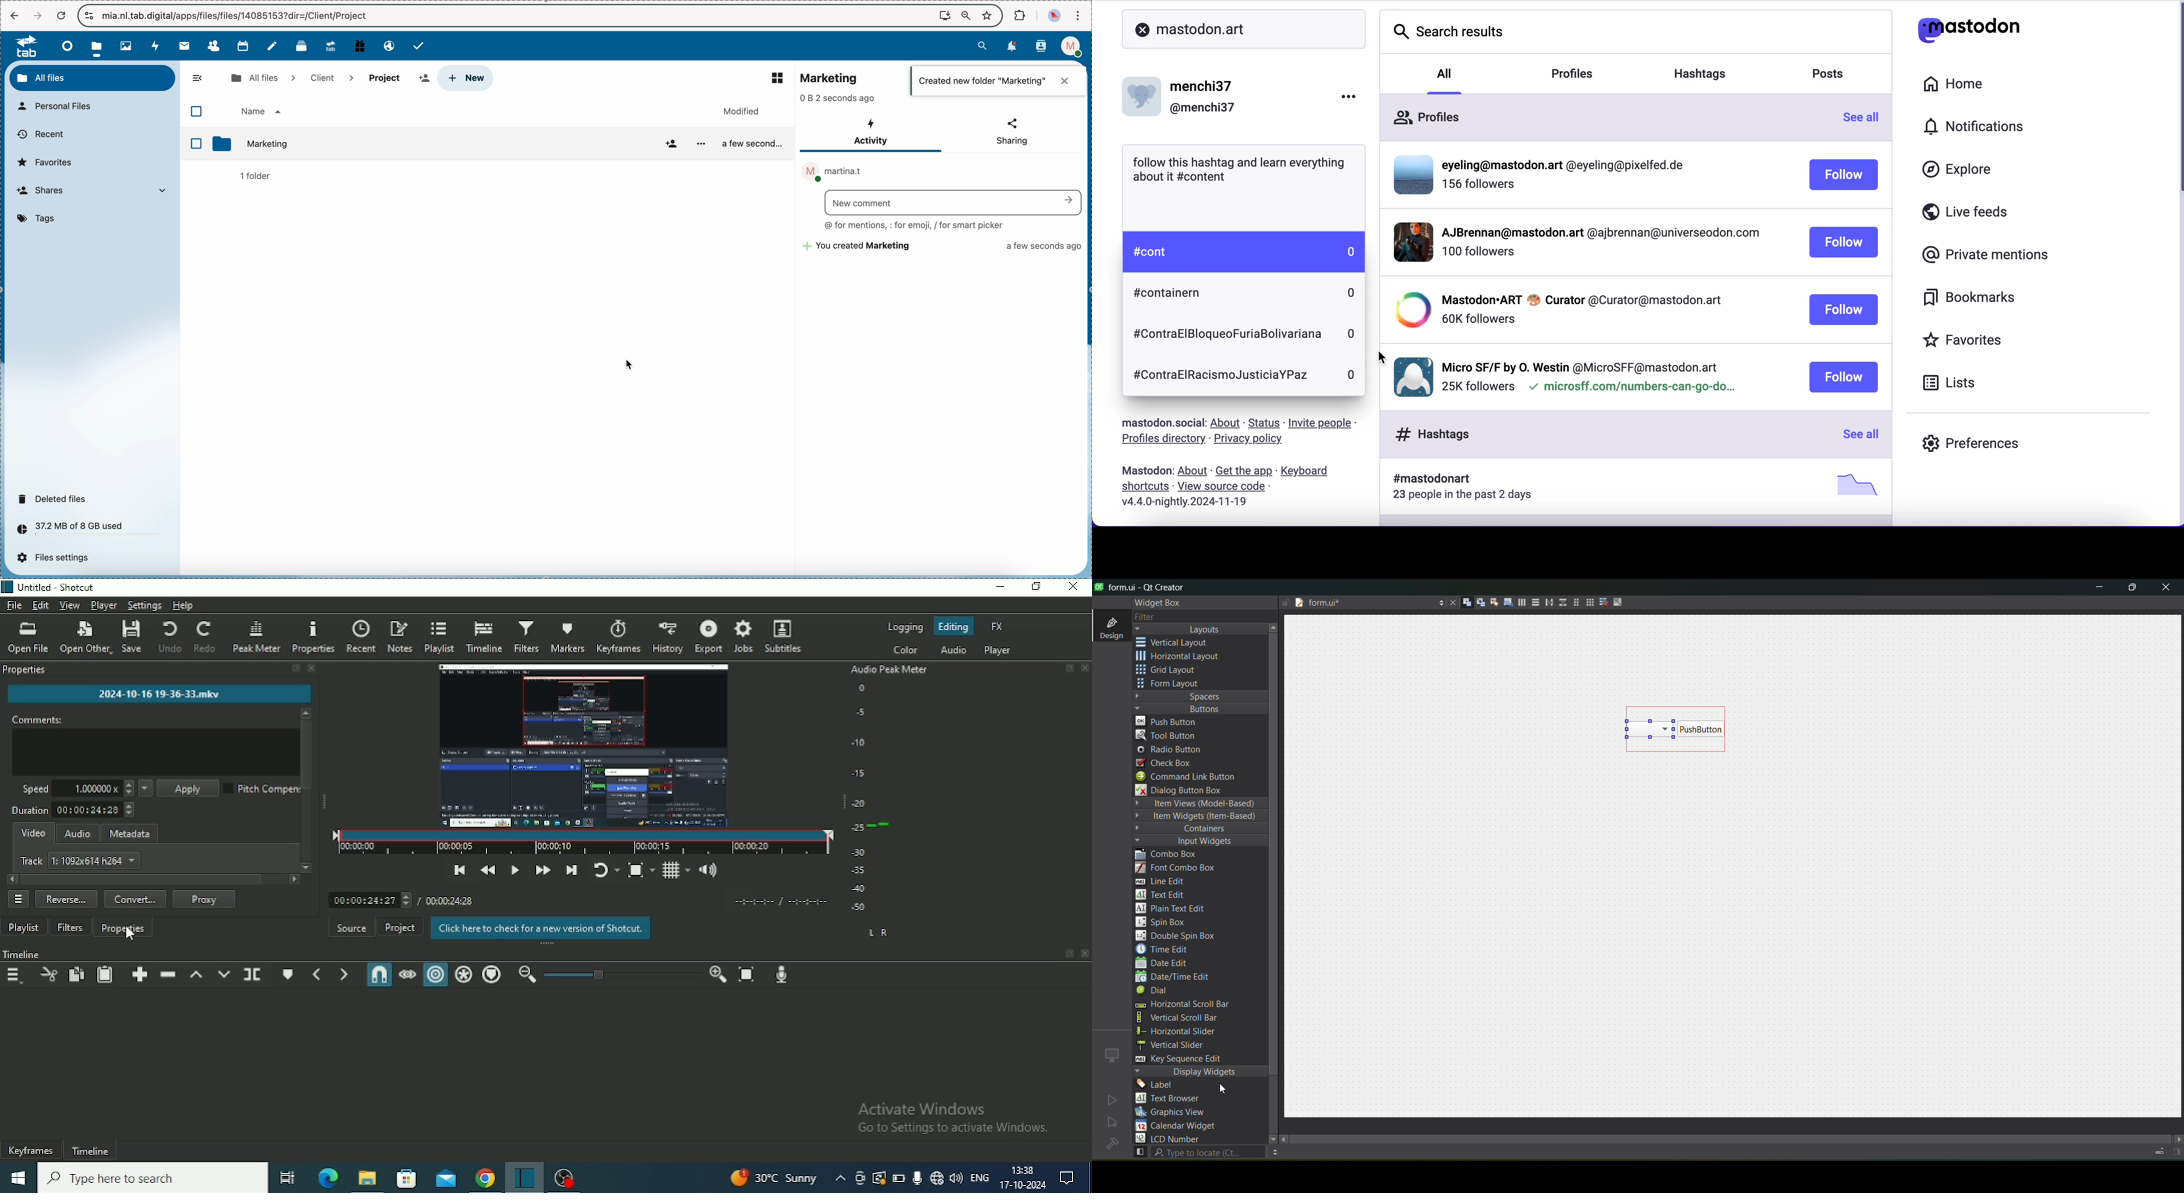  Describe the element at coordinates (1143, 94) in the screenshot. I see `display picture` at that location.